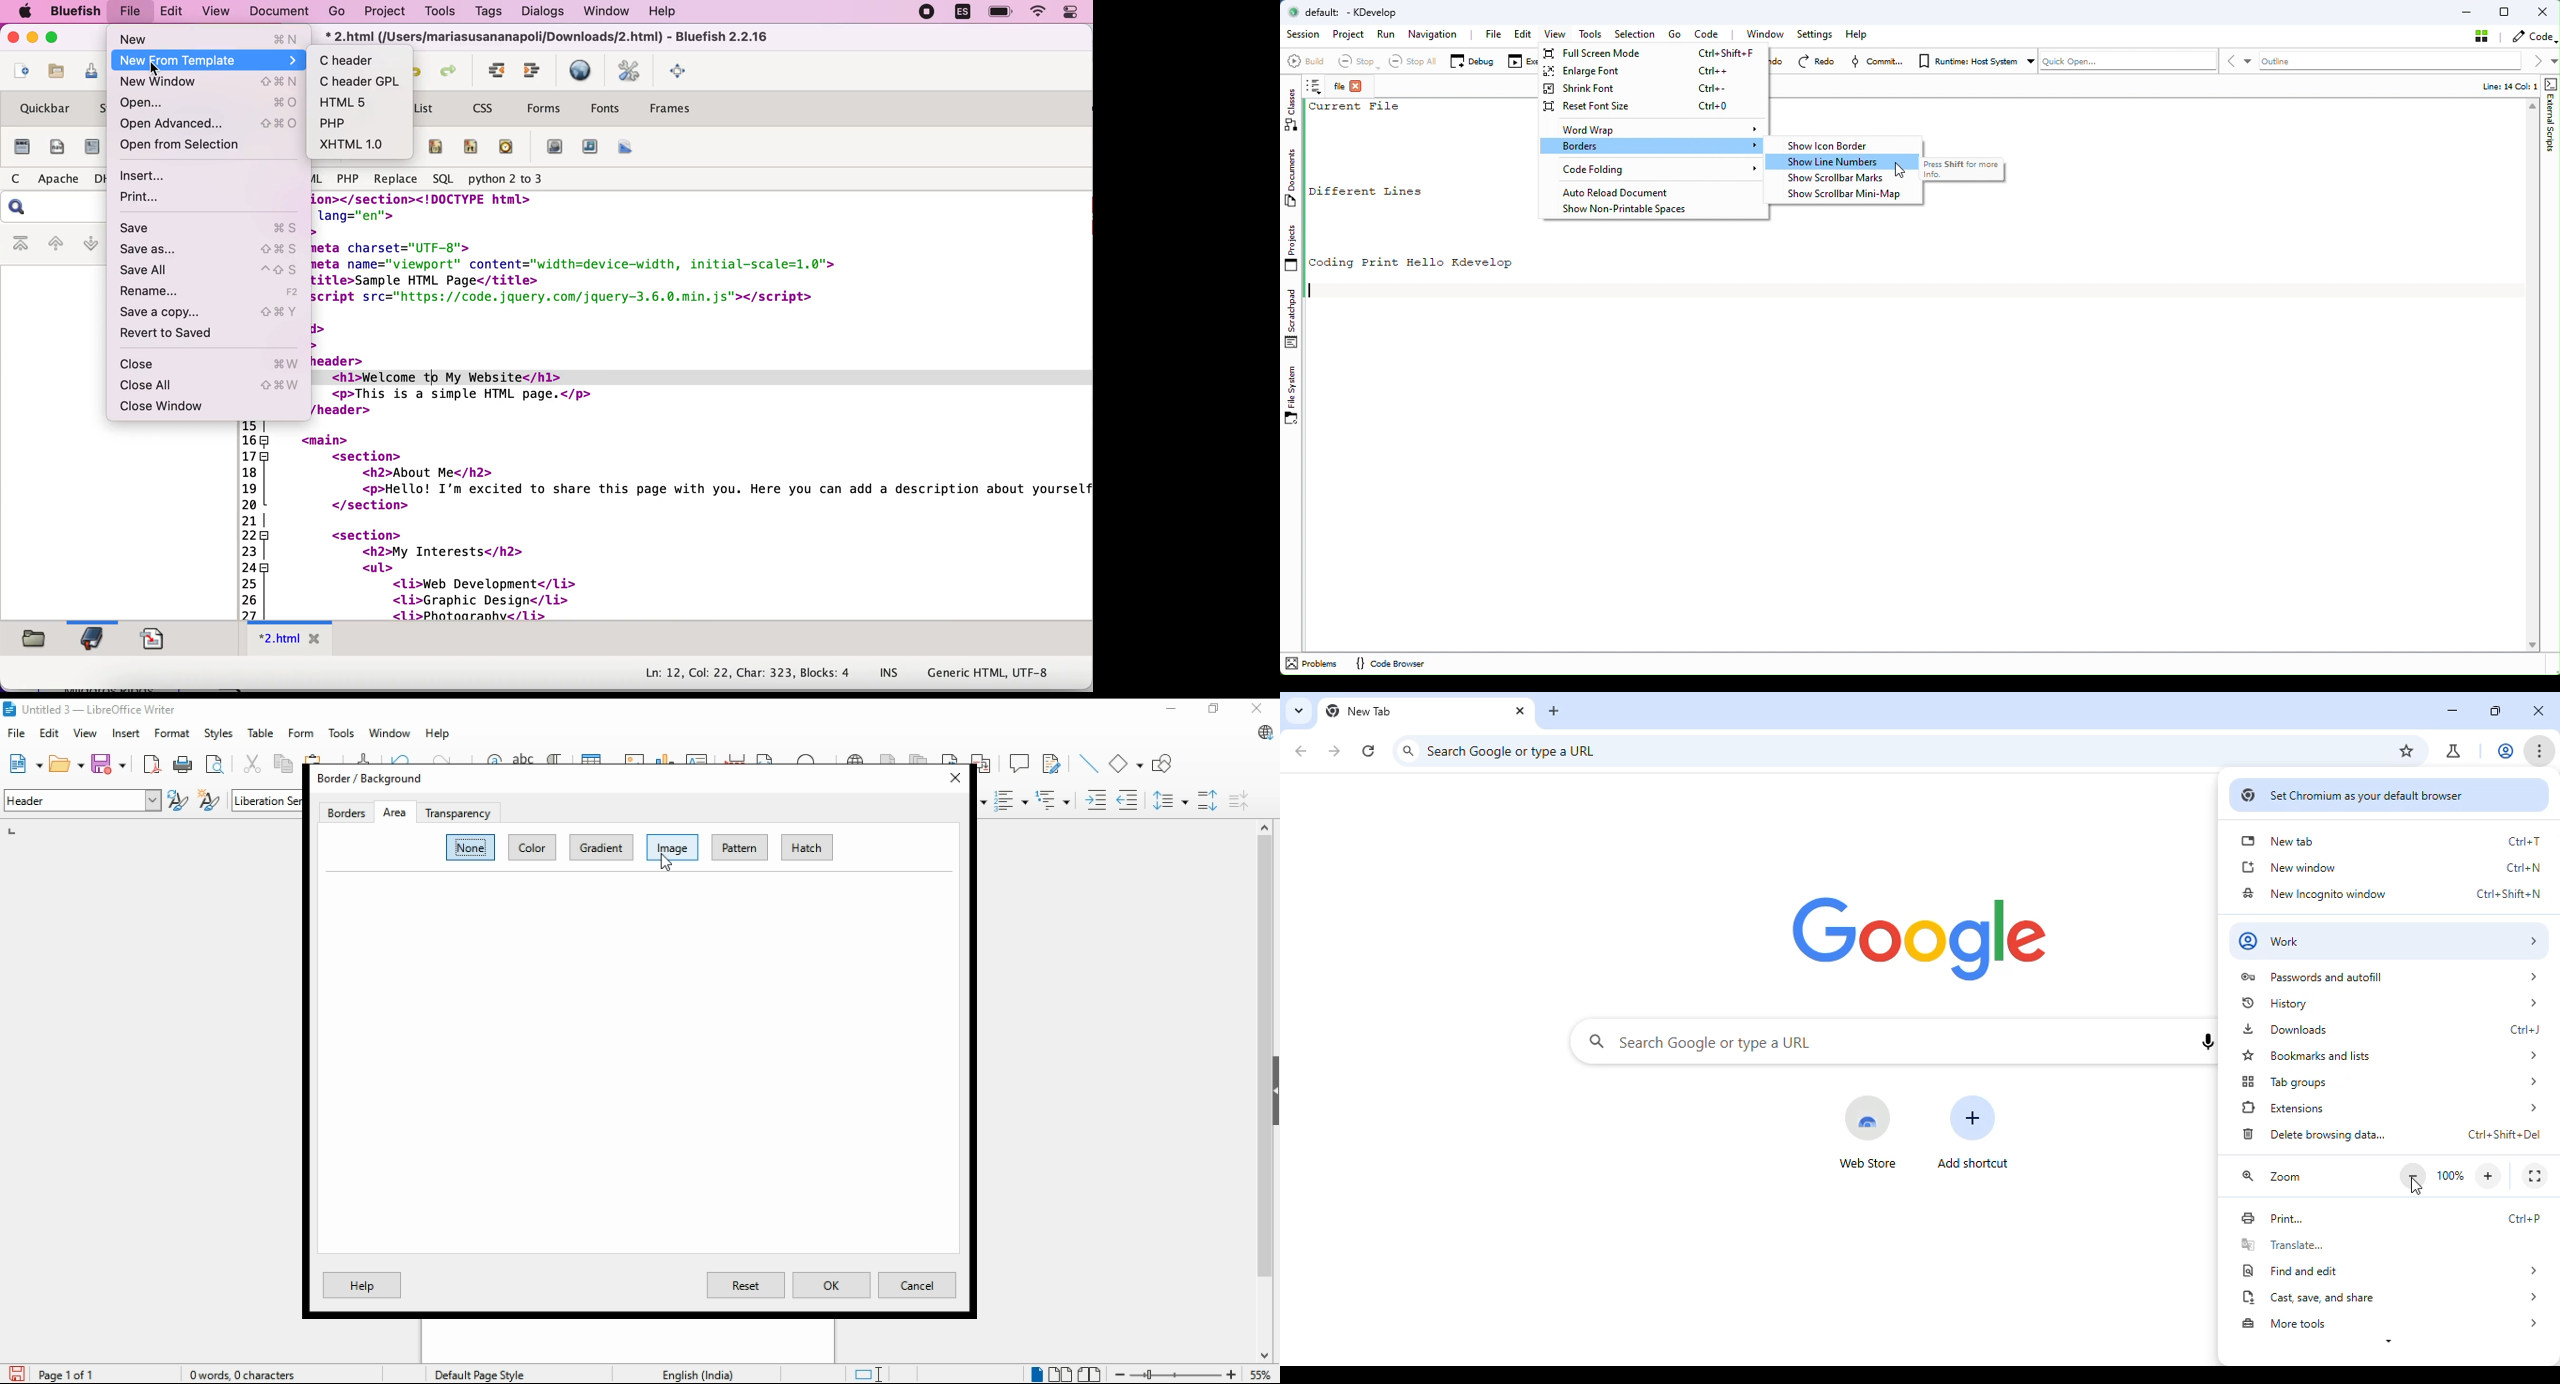 Image resolution: width=2576 pixels, height=1400 pixels. What do you see at coordinates (484, 1374) in the screenshot?
I see `page style` at bounding box center [484, 1374].